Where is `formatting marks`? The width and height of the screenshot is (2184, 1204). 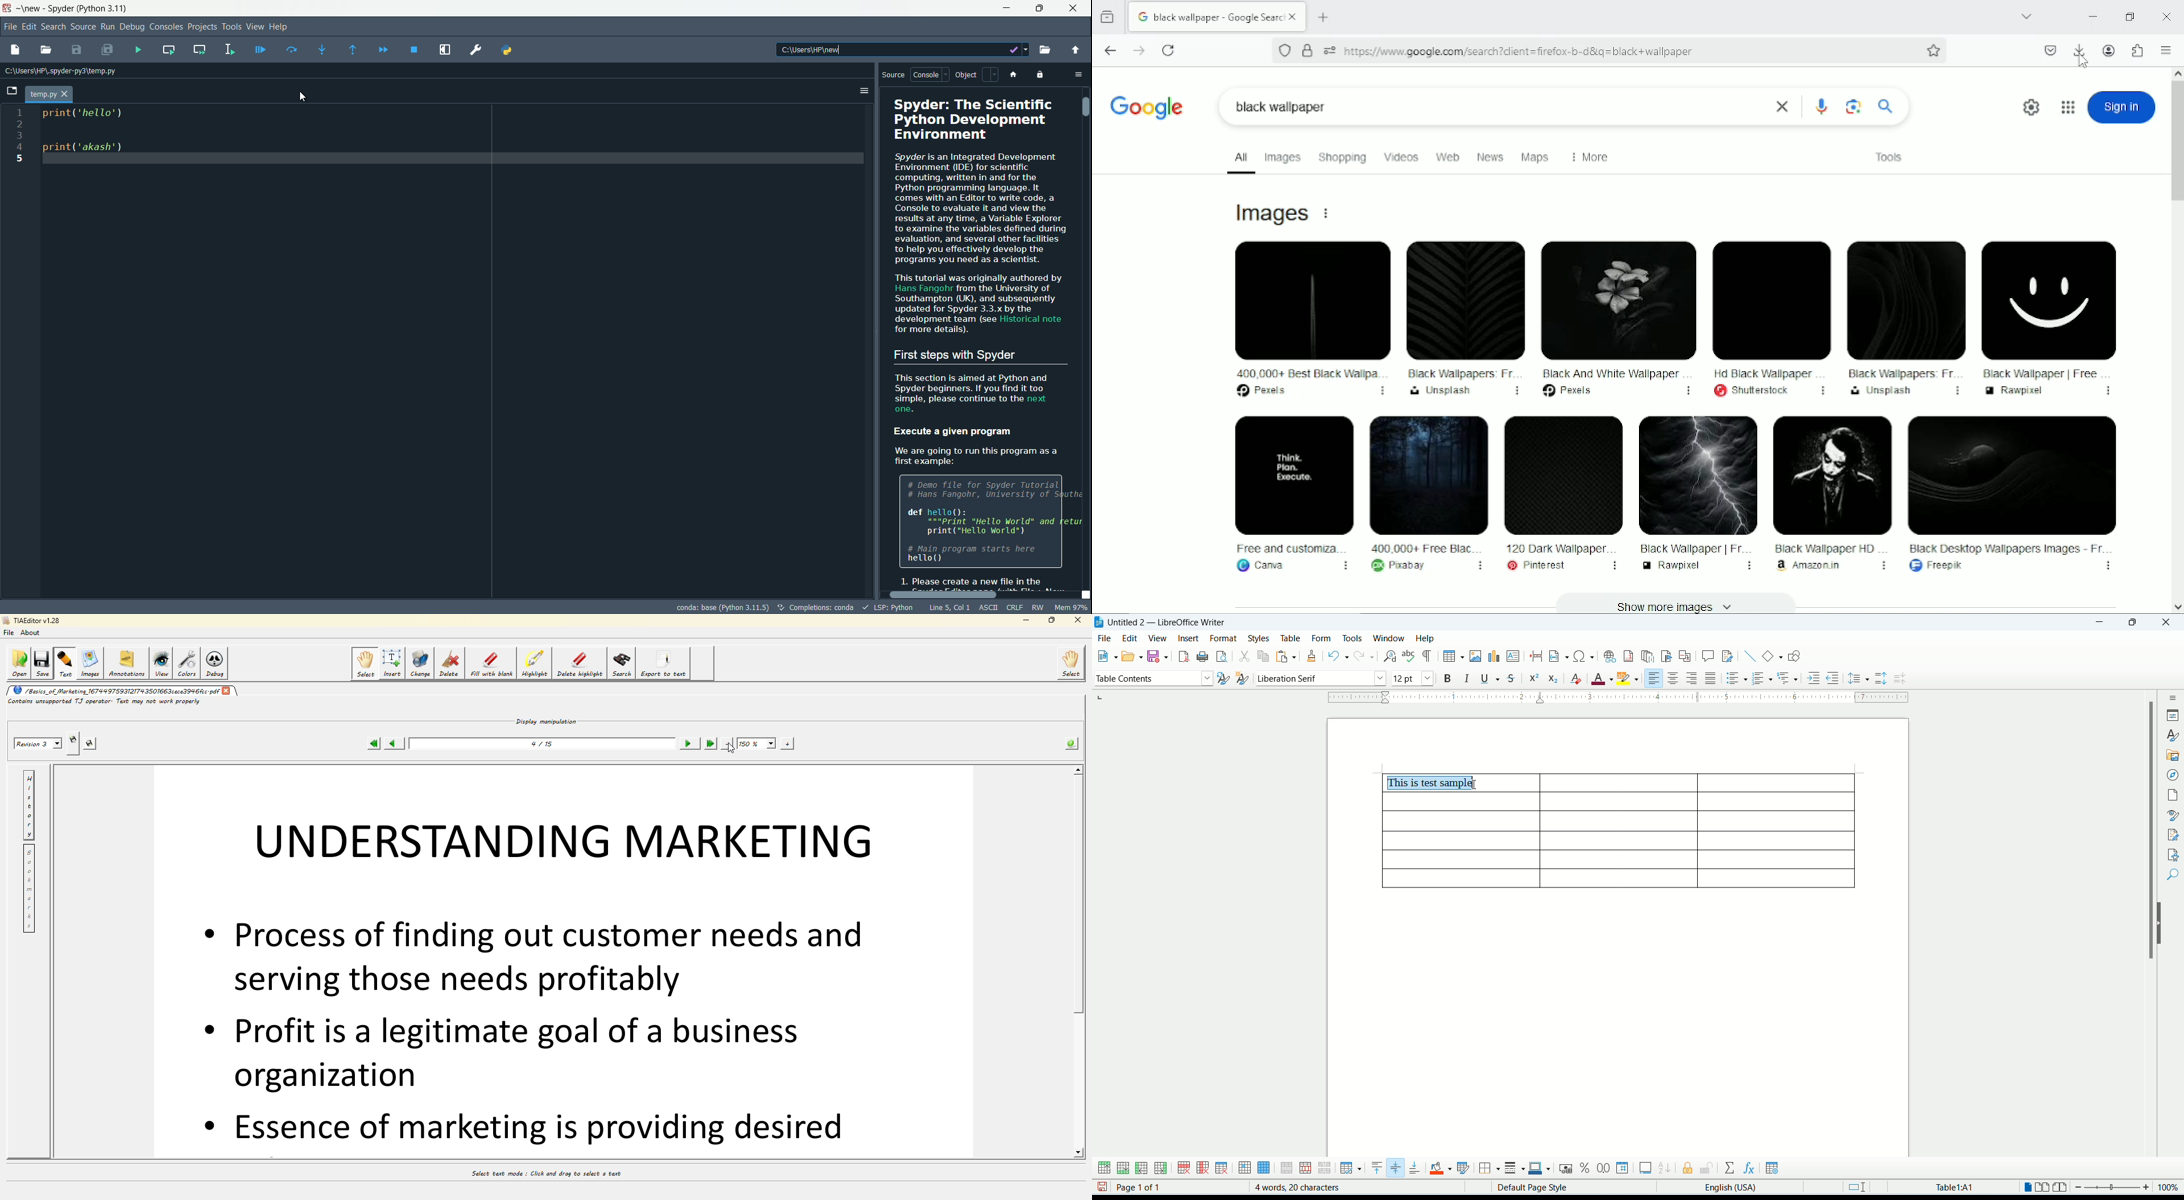 formatting marks is located at coordinates (1428, 655).